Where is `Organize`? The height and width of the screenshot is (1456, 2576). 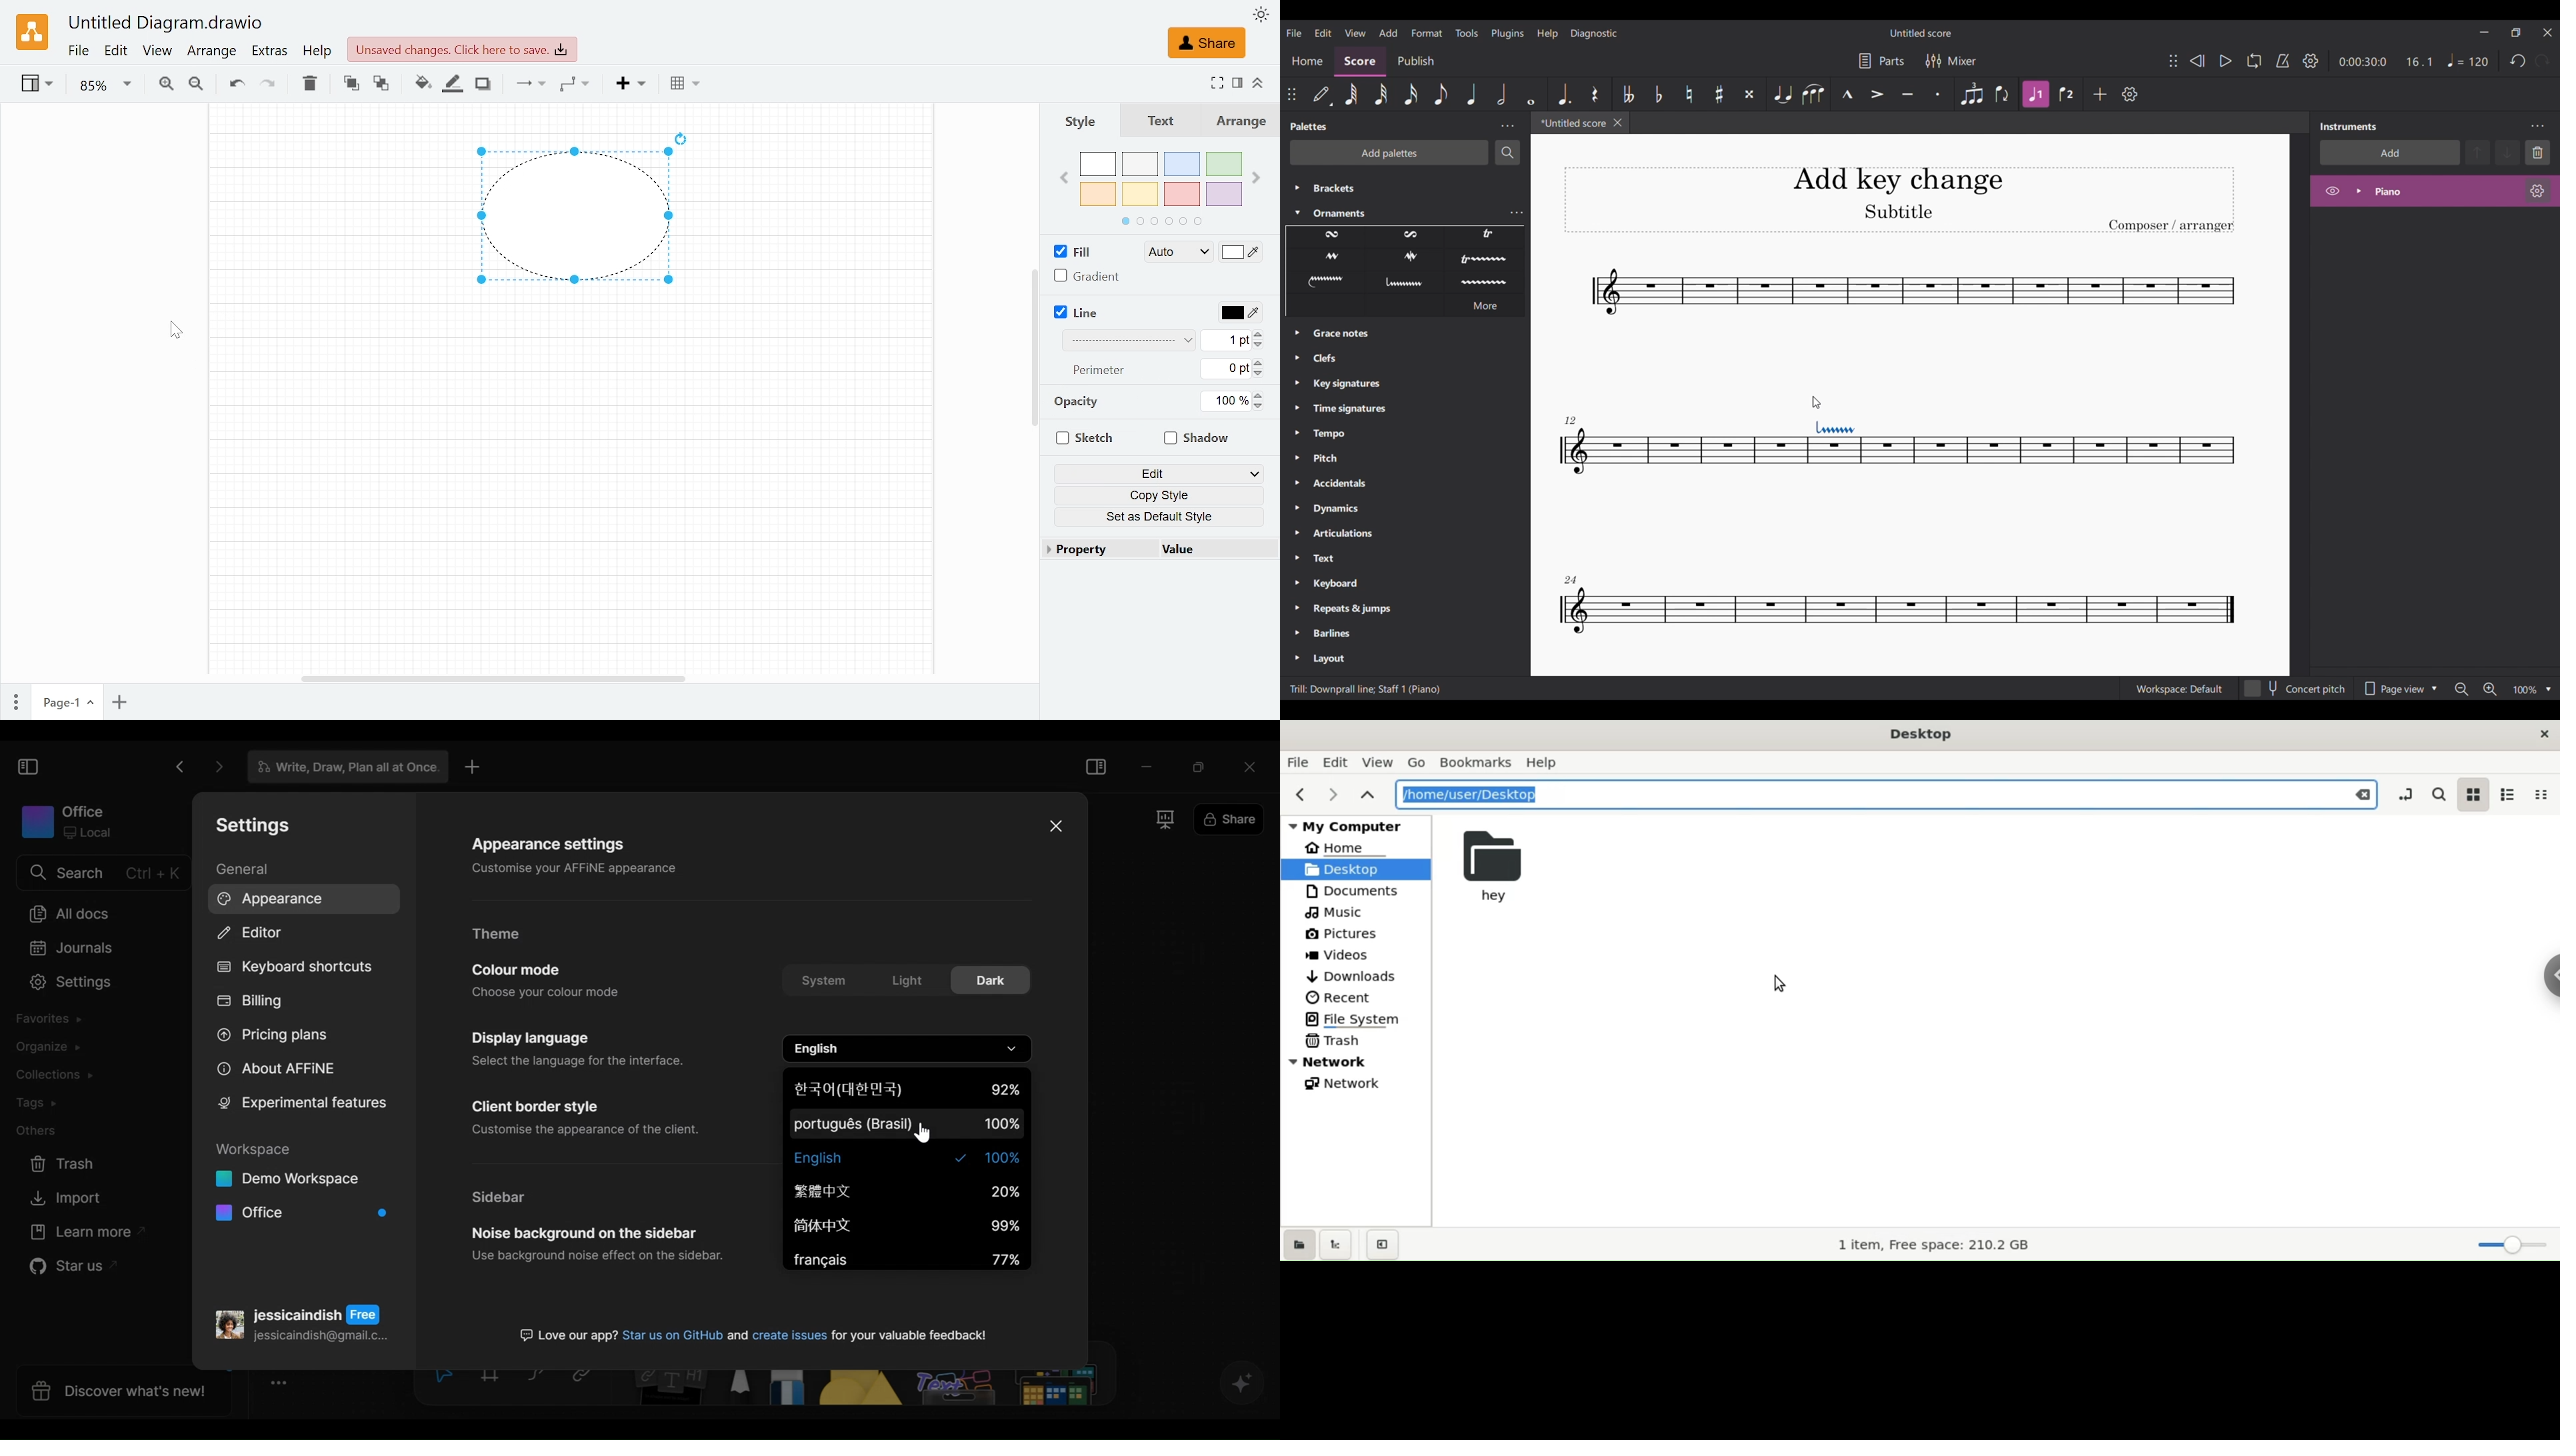 Organize is located at coordinates (47, 1048).